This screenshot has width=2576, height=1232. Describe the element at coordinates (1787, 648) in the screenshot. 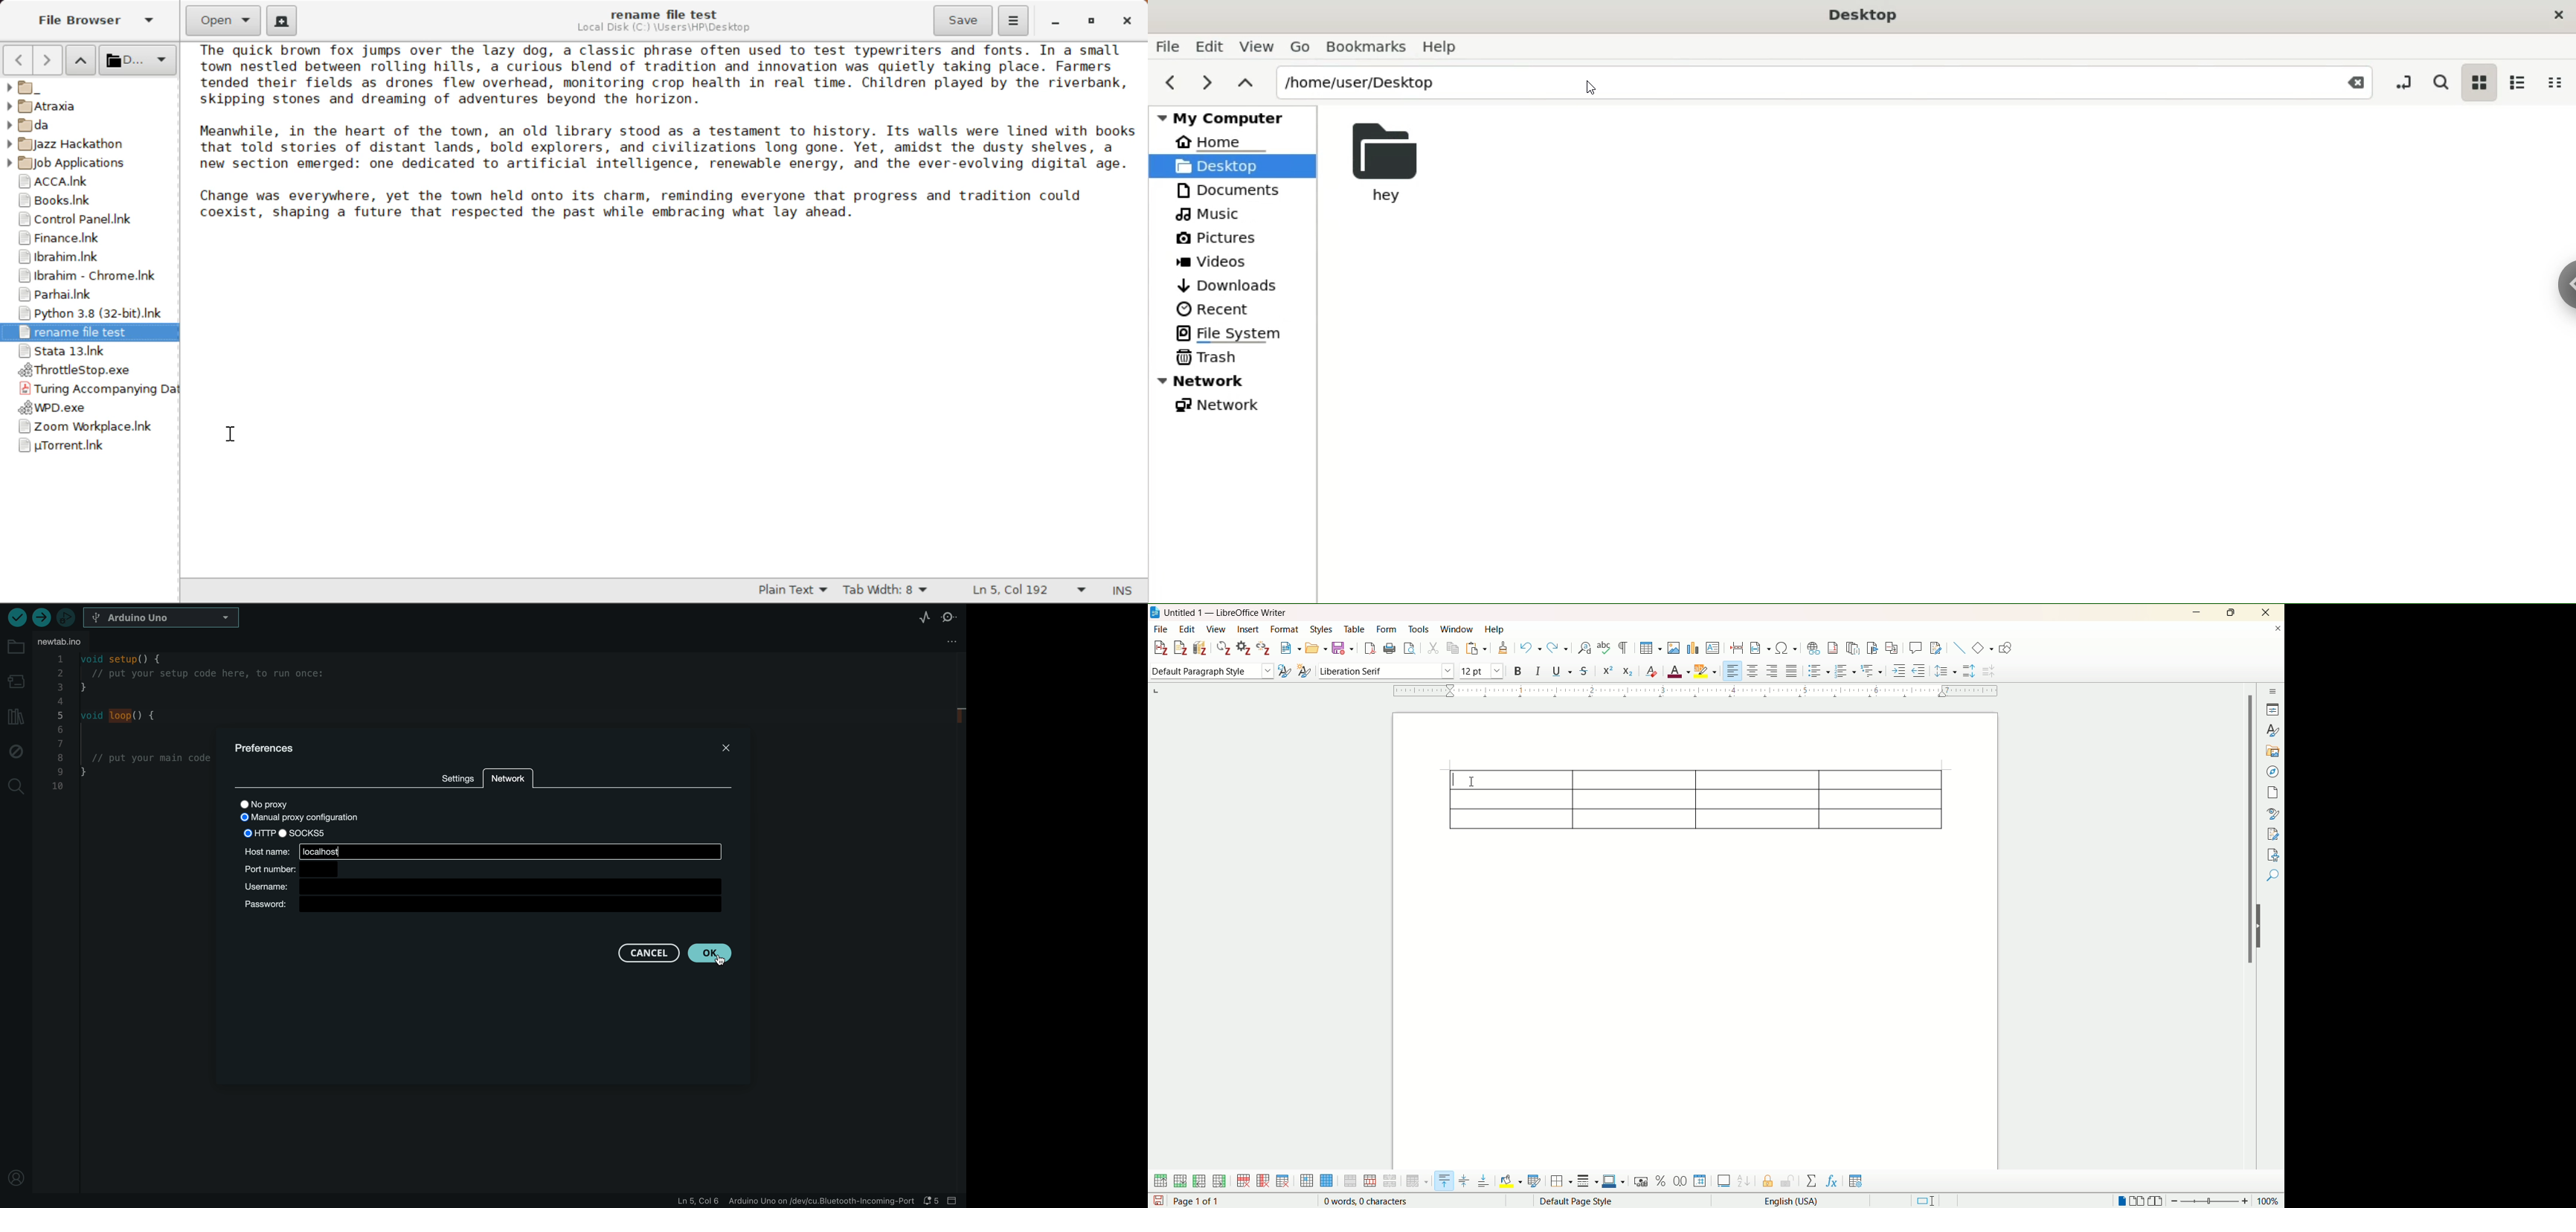

I see `insert special character` at that location.